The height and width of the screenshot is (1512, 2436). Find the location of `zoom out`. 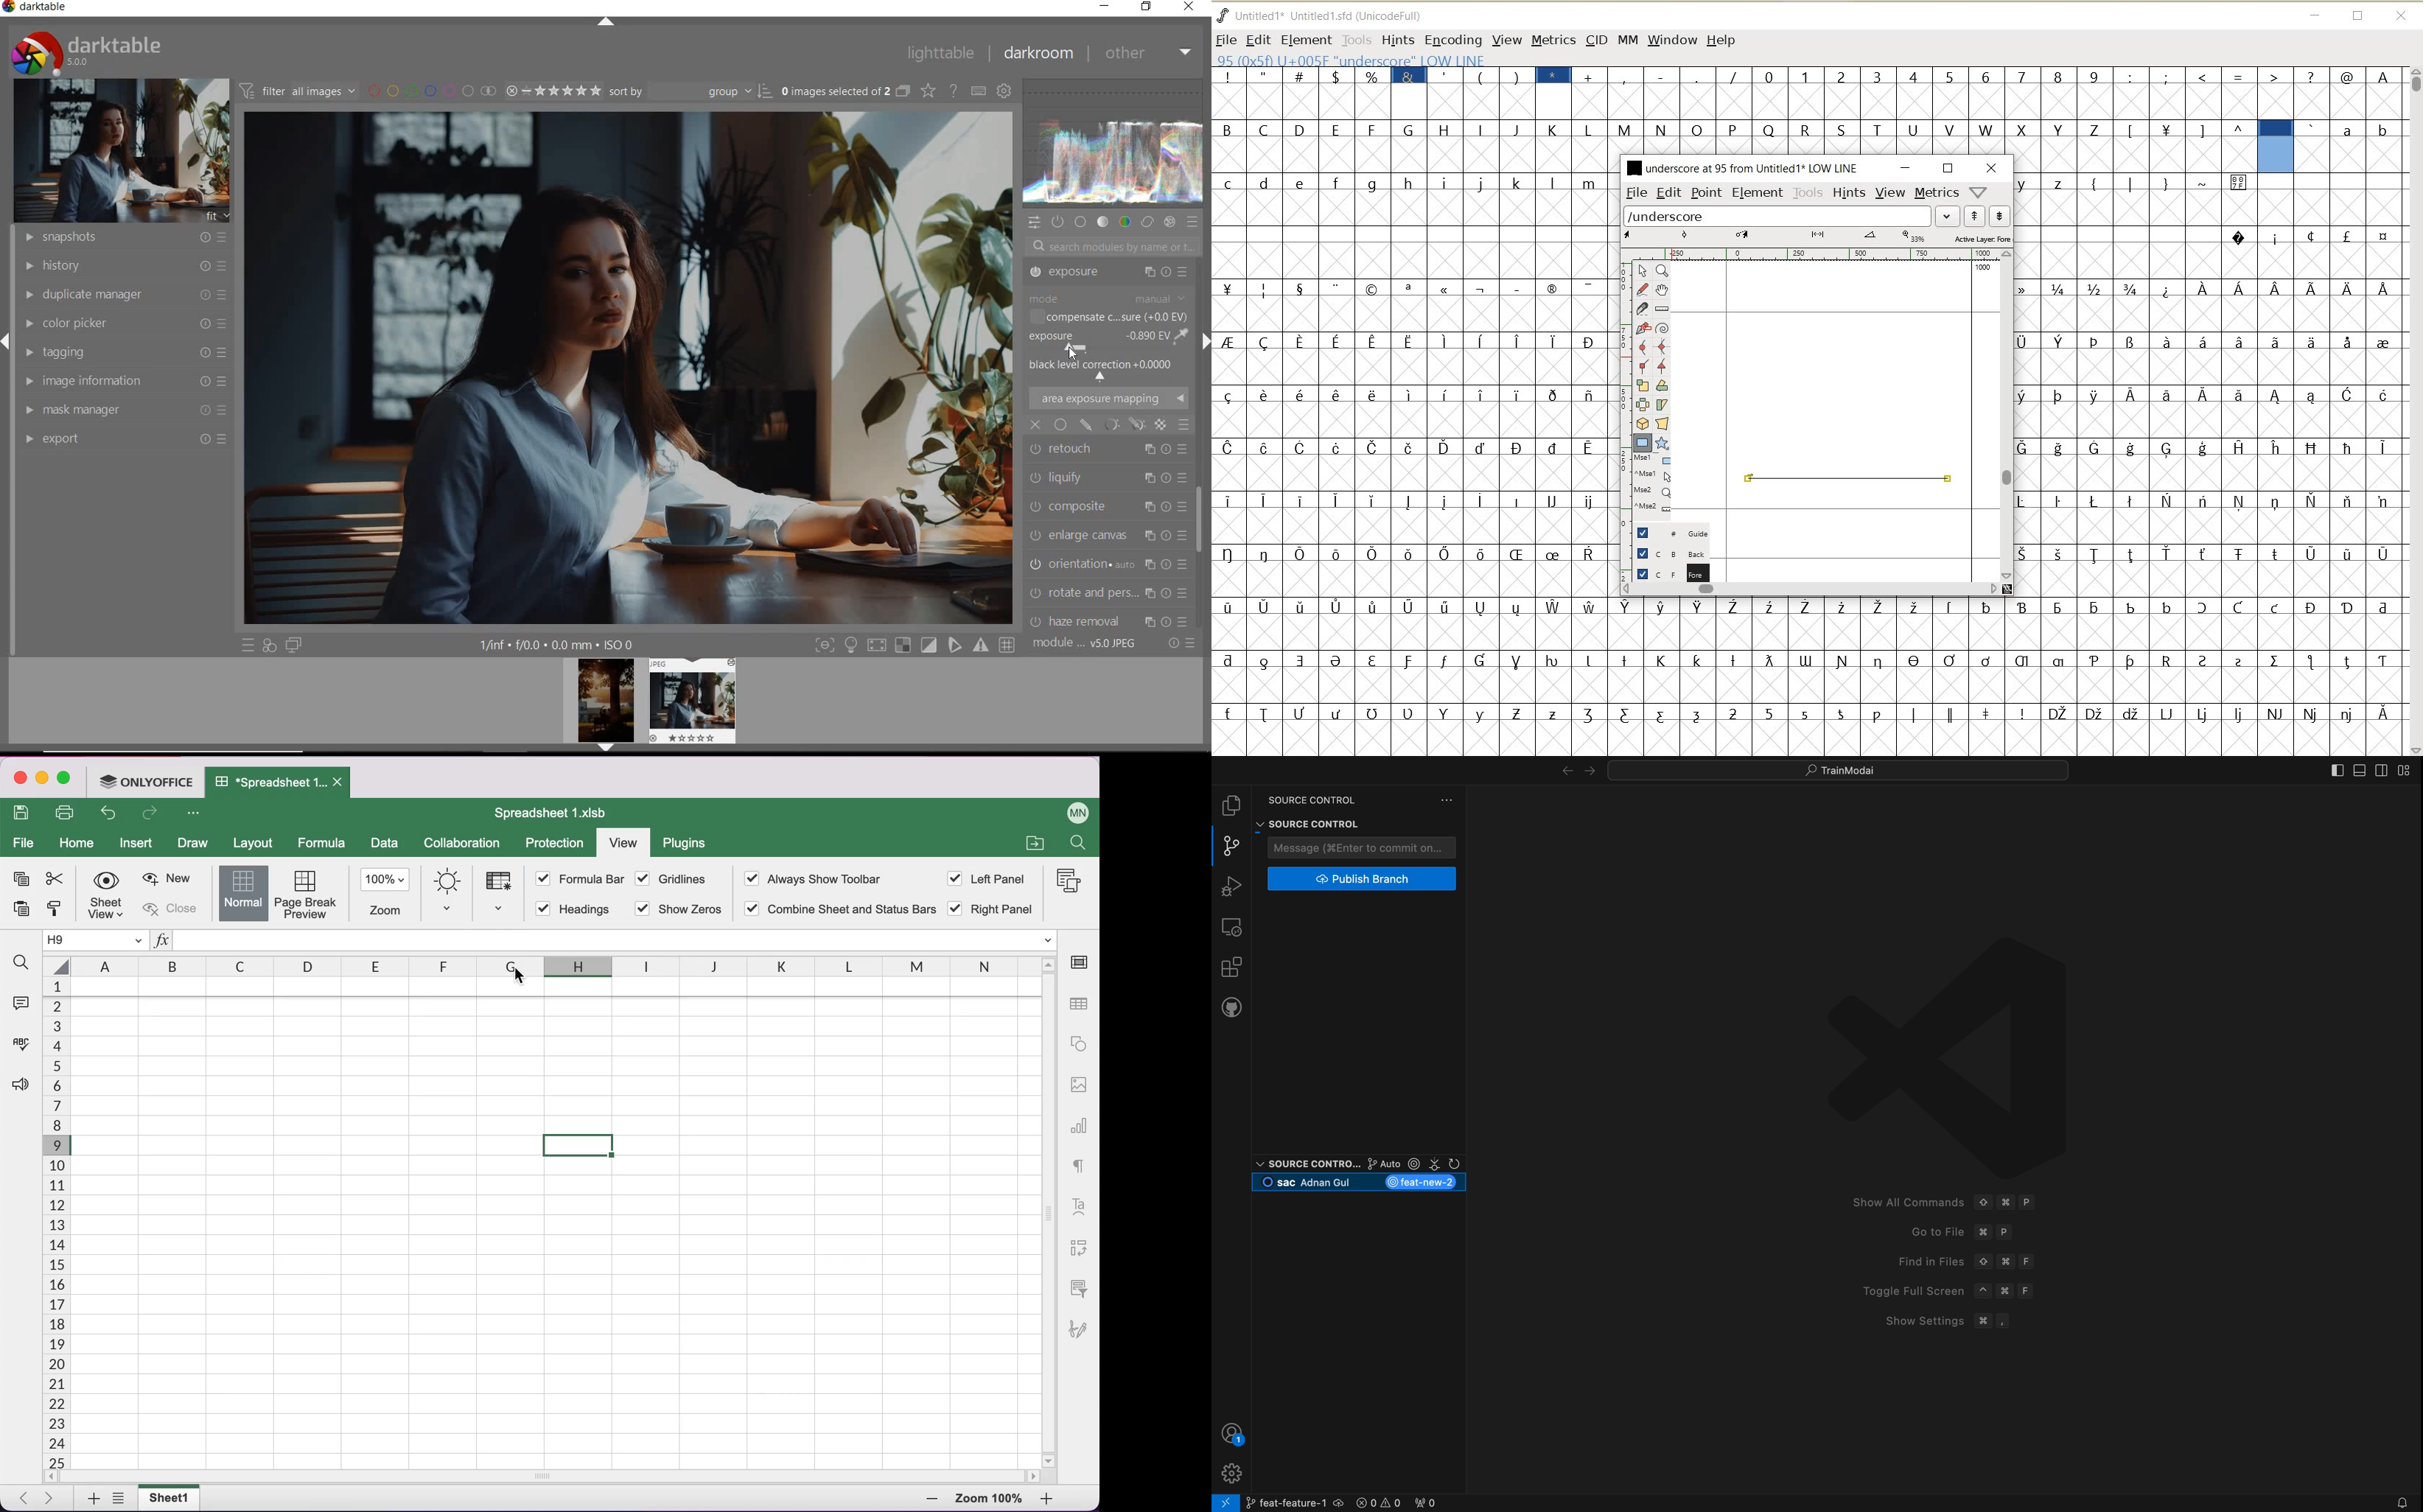

zoom out is located at coordinates (1057, 1501).